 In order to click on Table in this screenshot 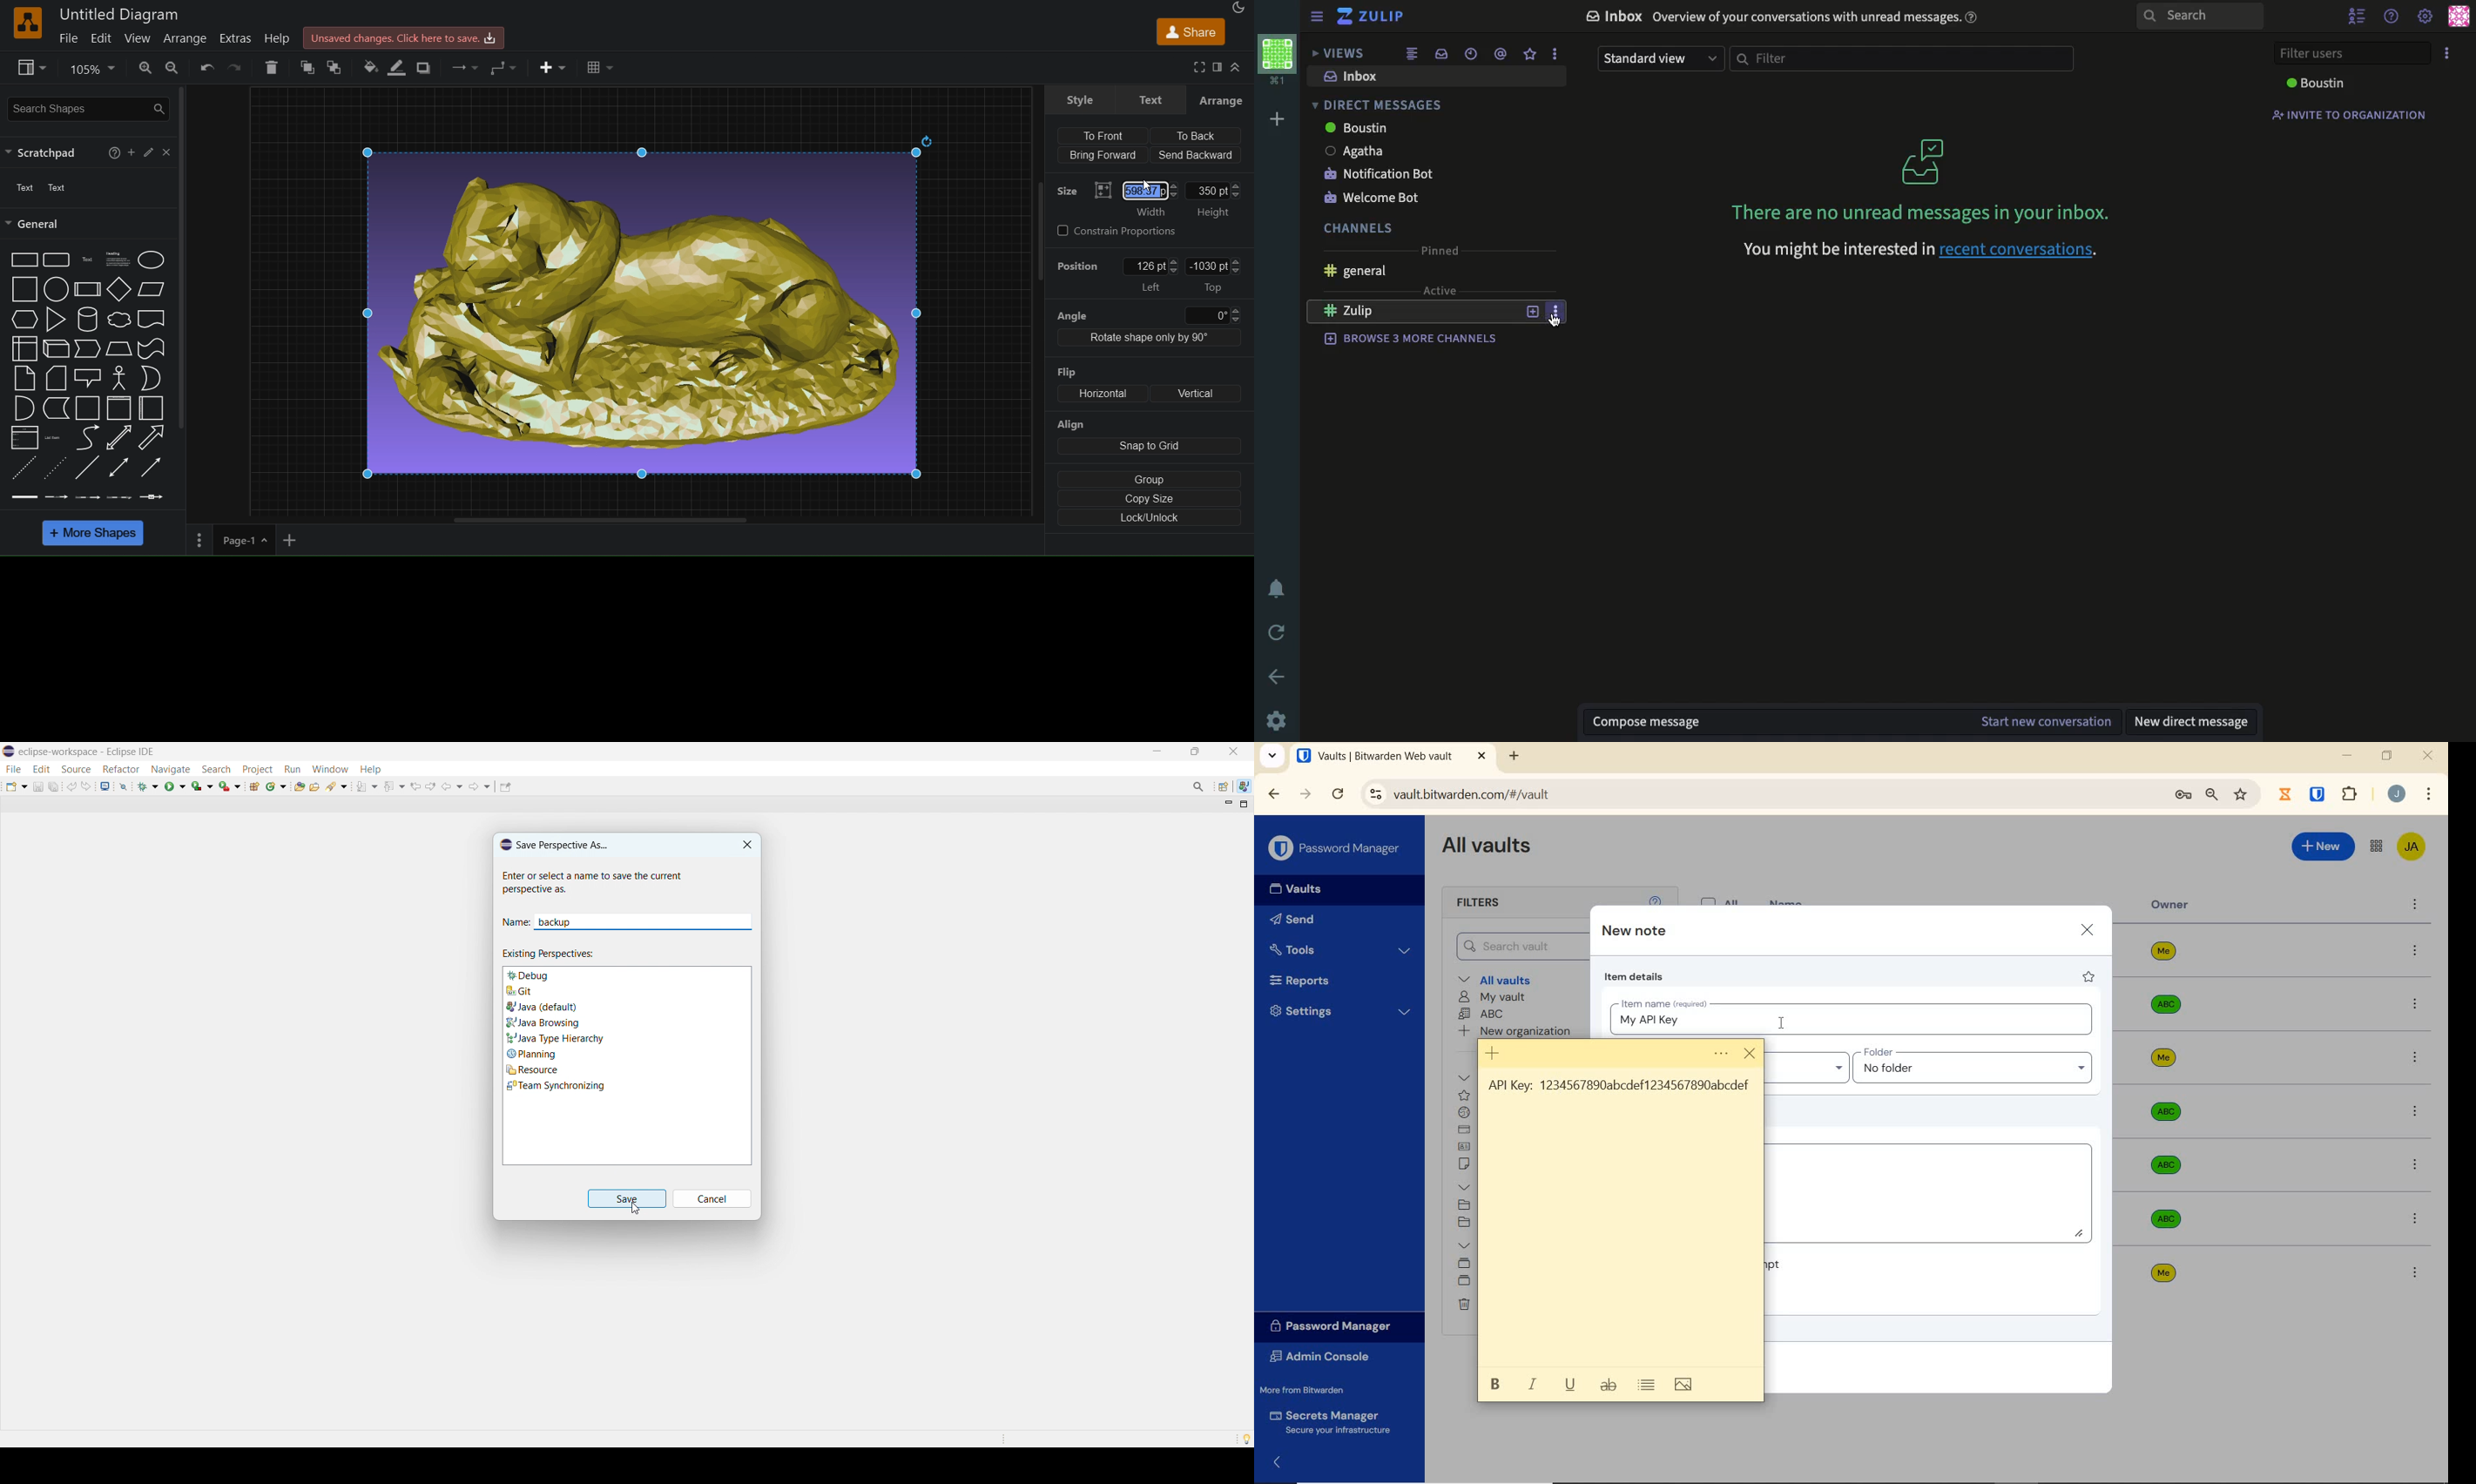, I will do `click(598, 69)`.